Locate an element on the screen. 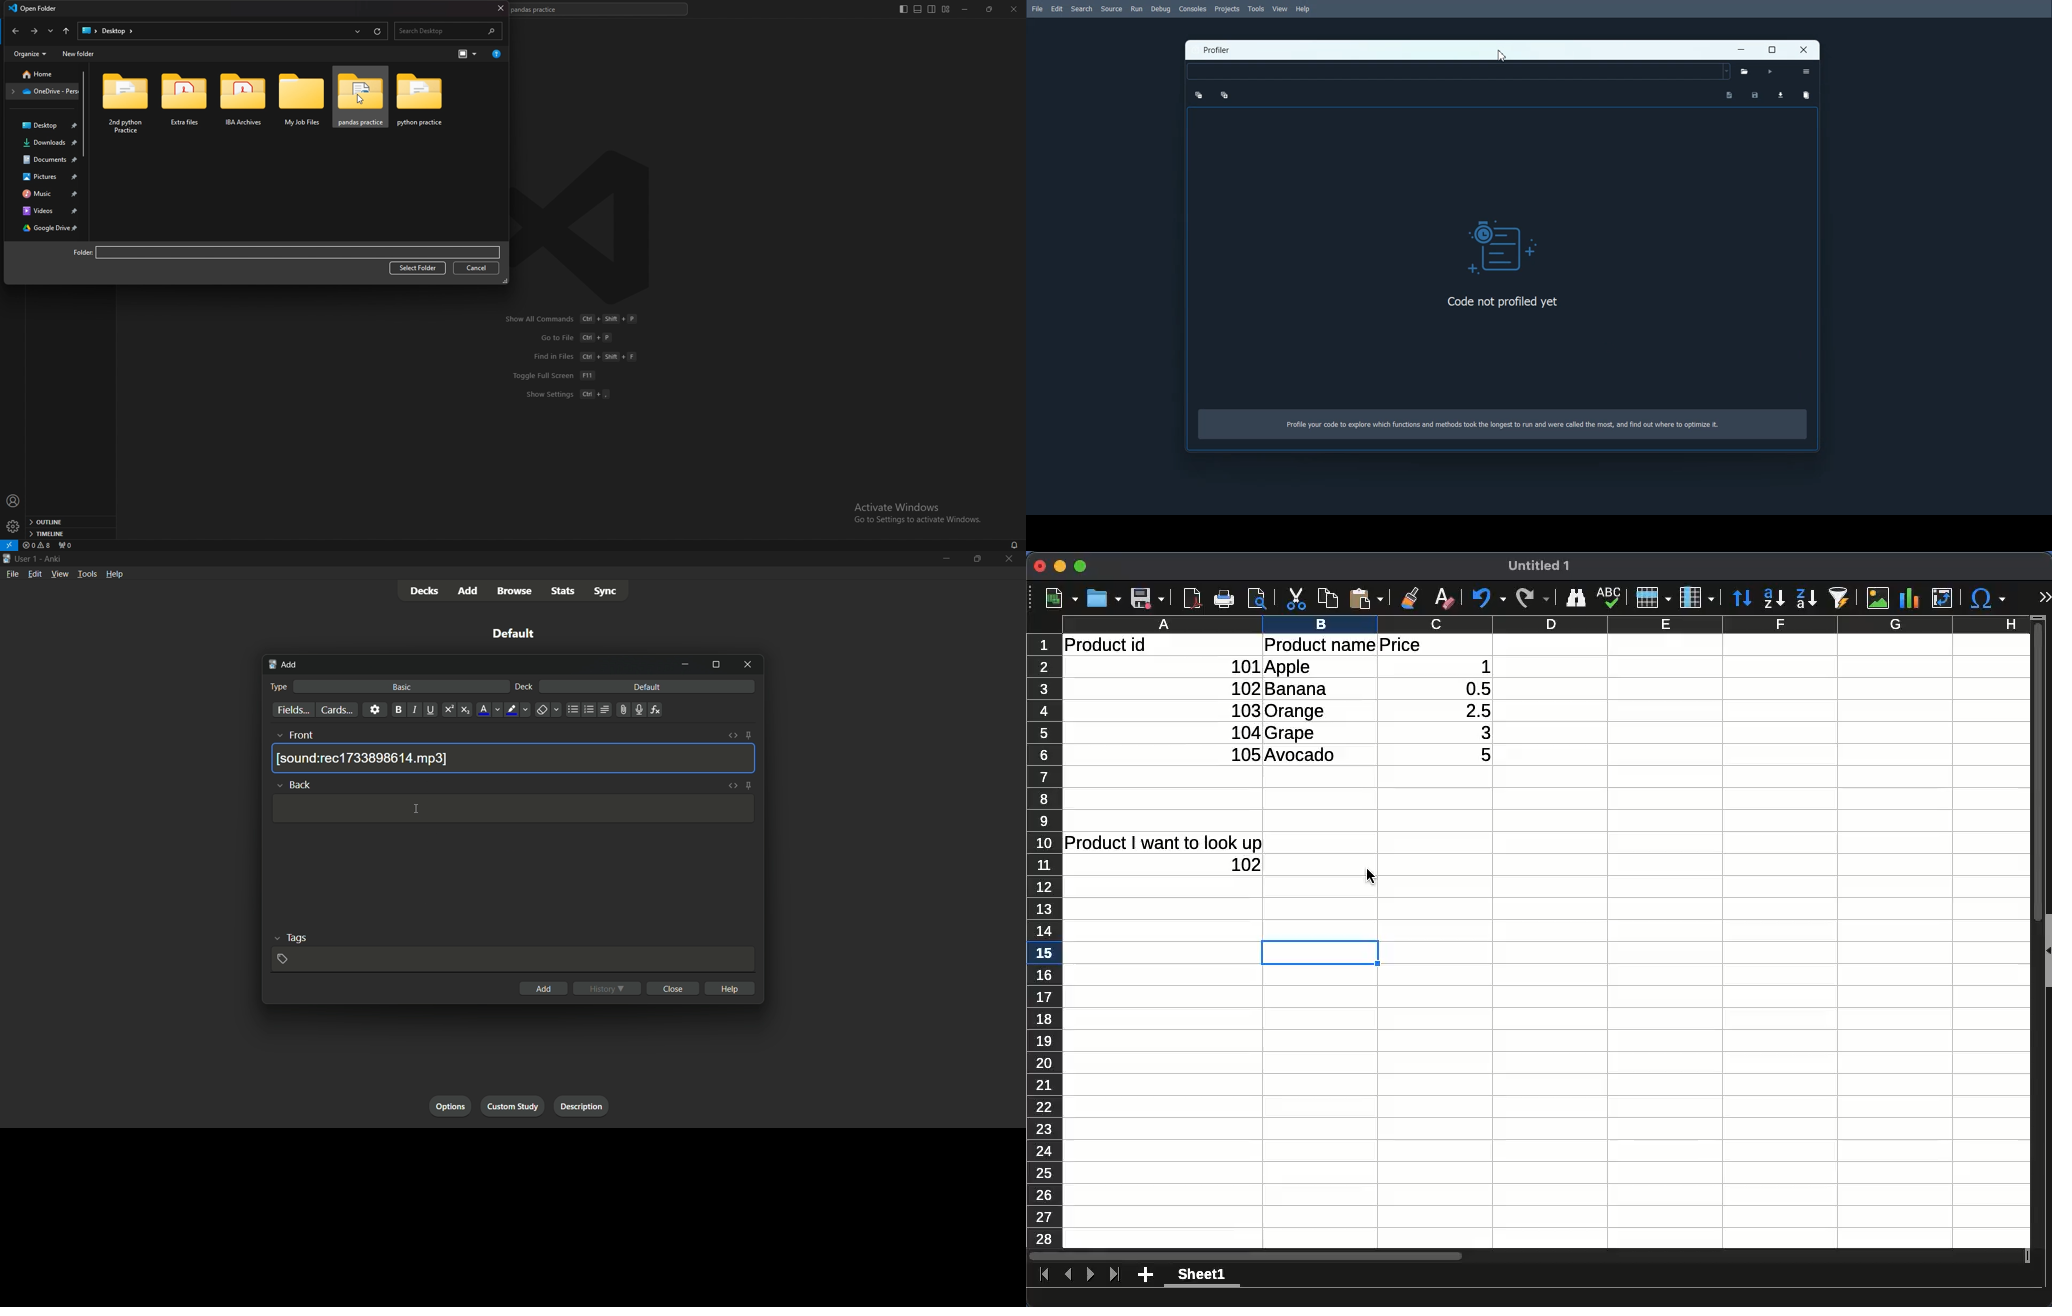 This screenshot has width=2072, height=1316. cards is located at coordinates (335, 710).